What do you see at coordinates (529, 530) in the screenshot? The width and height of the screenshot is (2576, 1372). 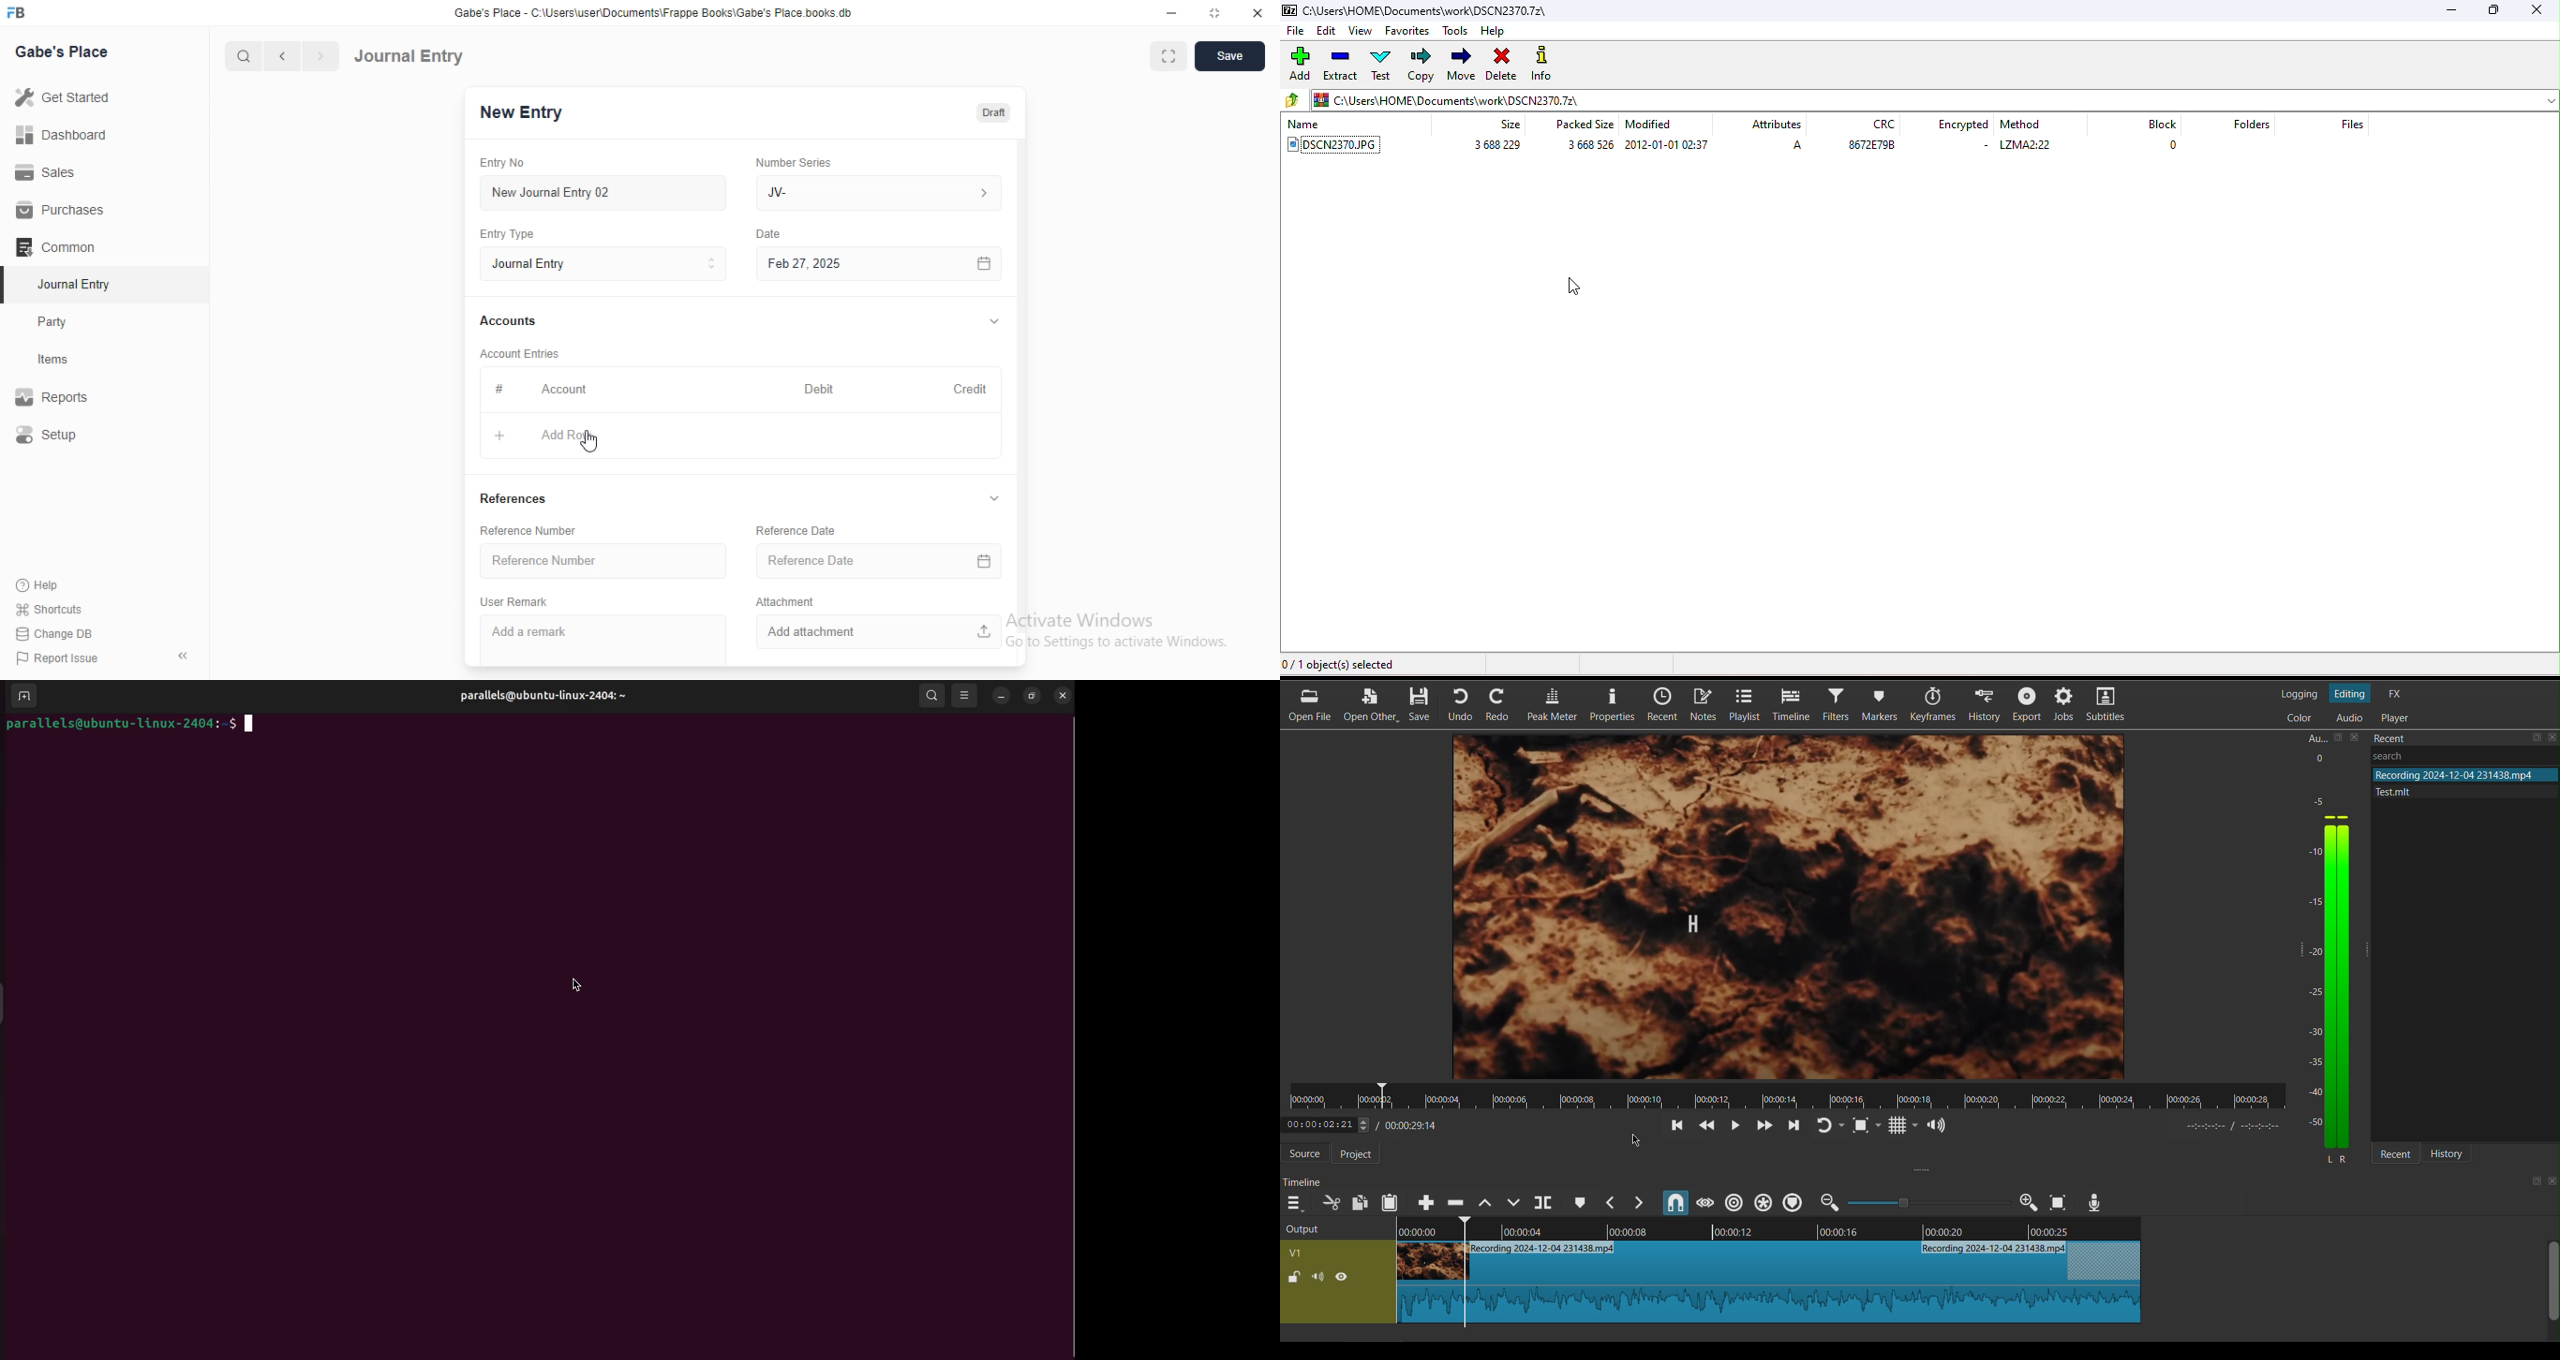 I see `Reference Number` at bounding box center [529, 530].